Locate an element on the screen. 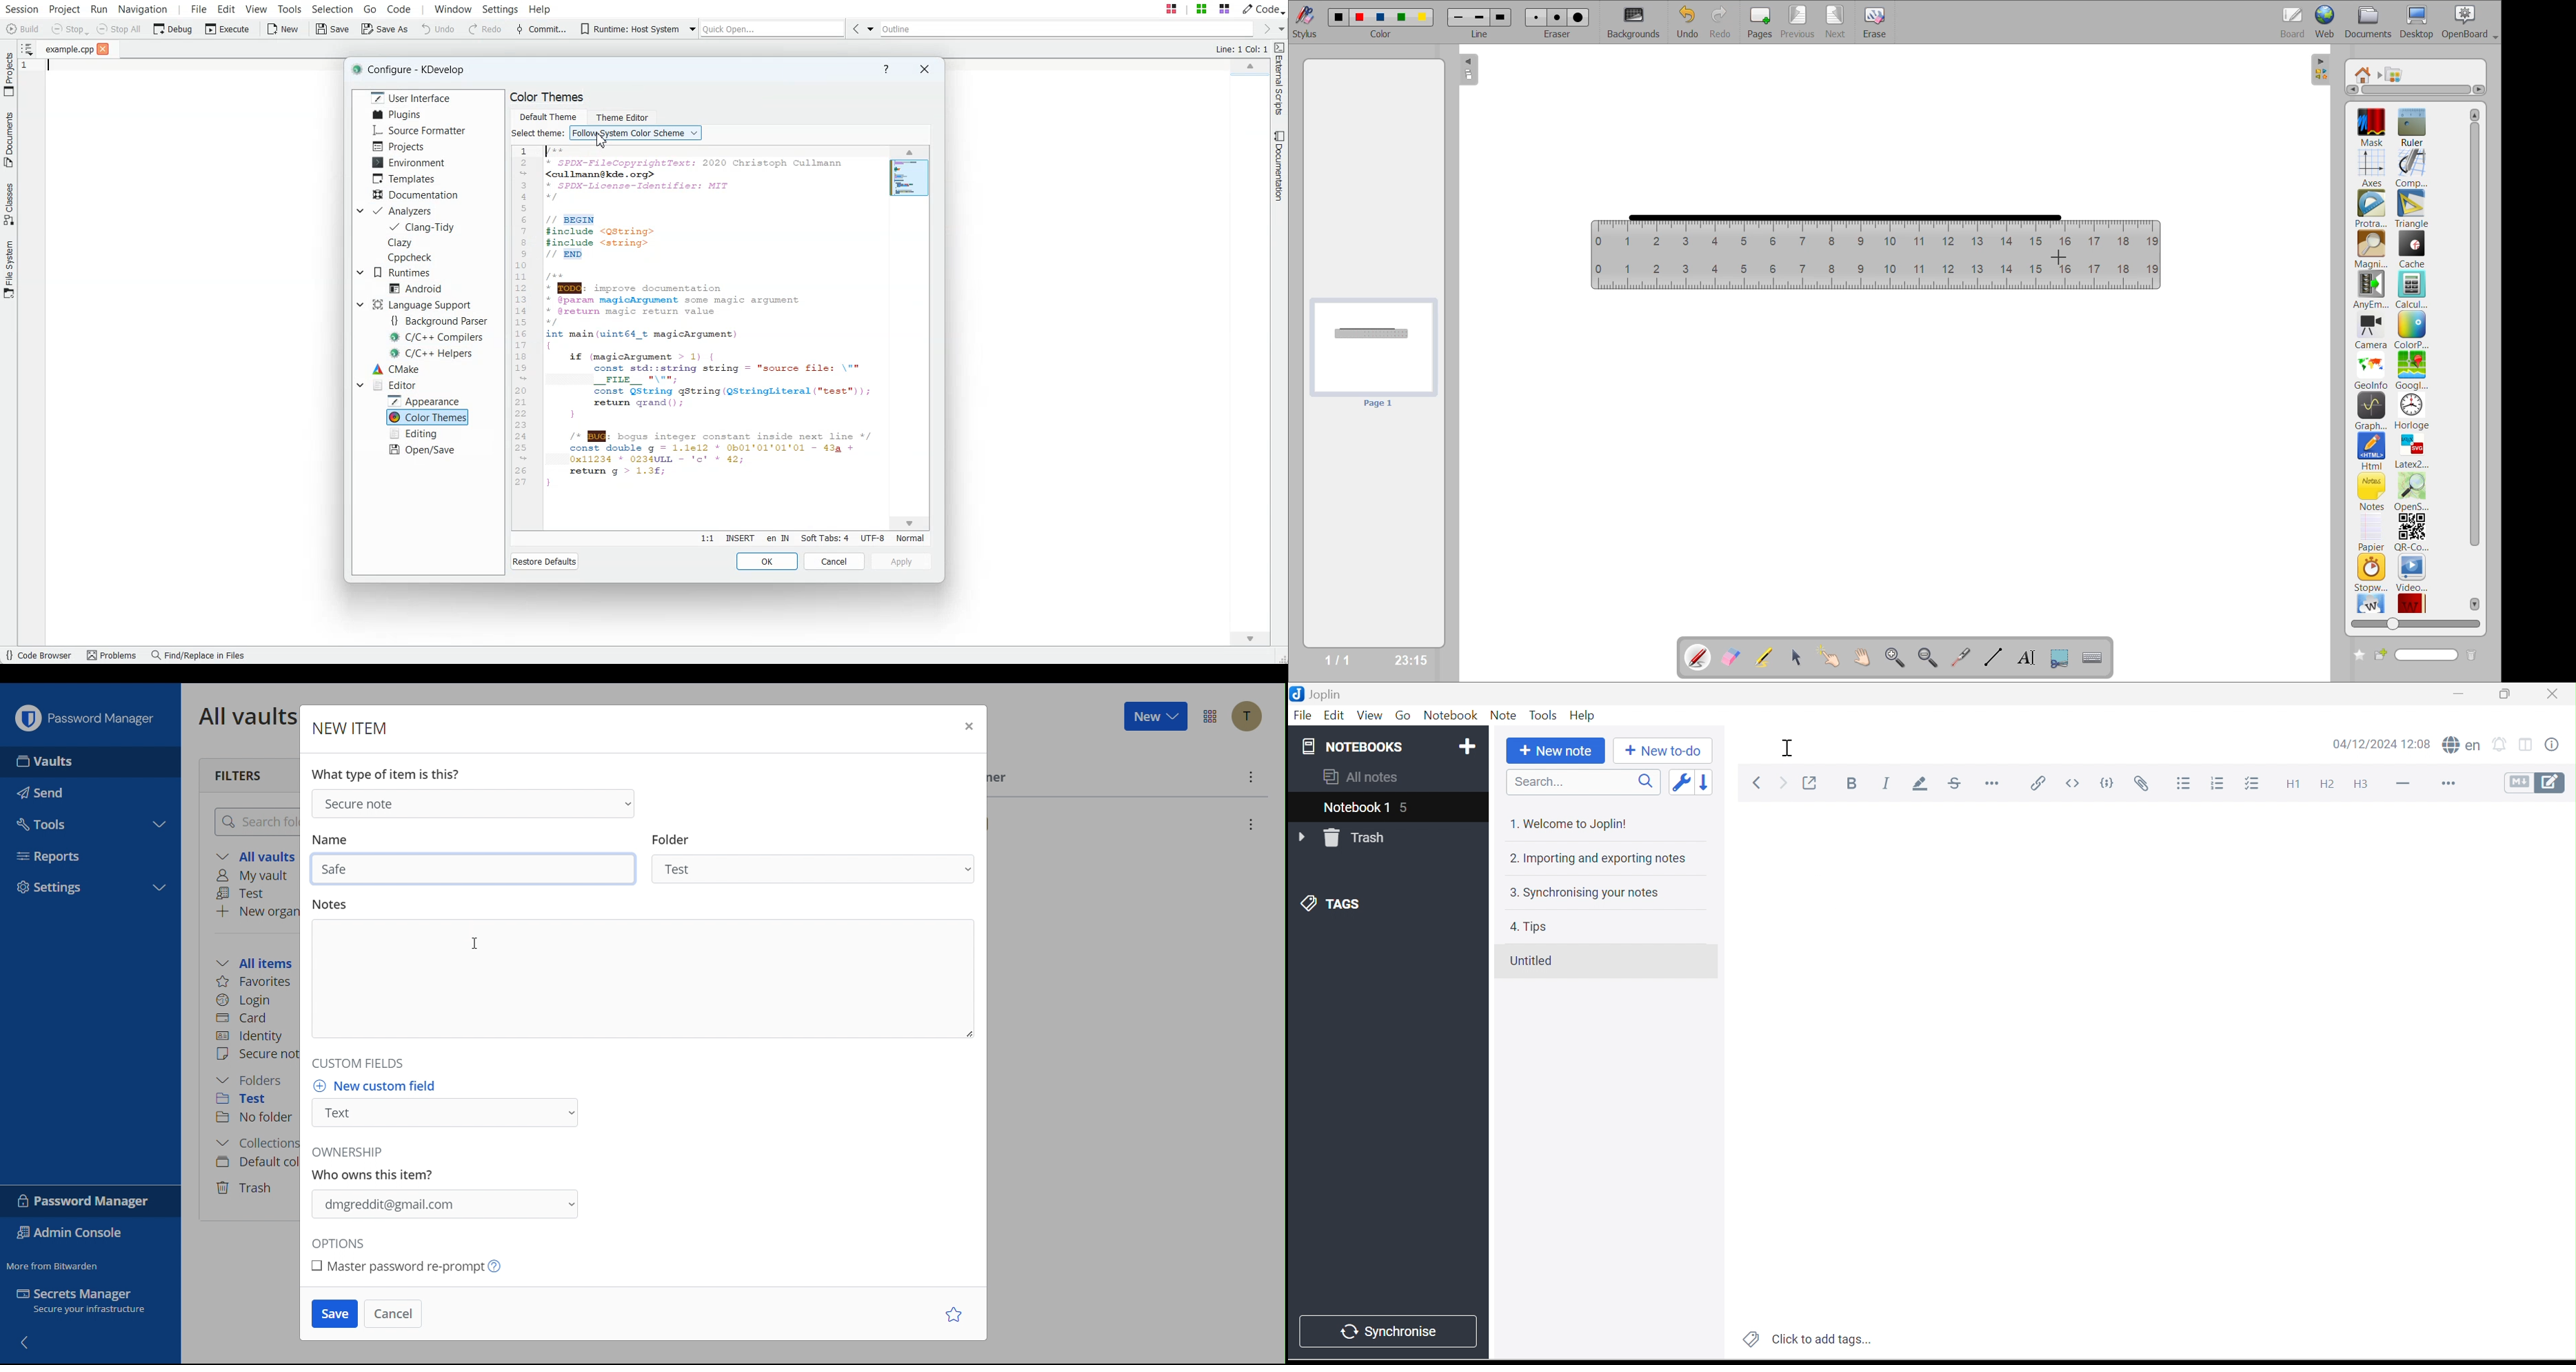 The height and width of the screenshot is (1372, 2576). Tools is located at coordinates (90, 821).